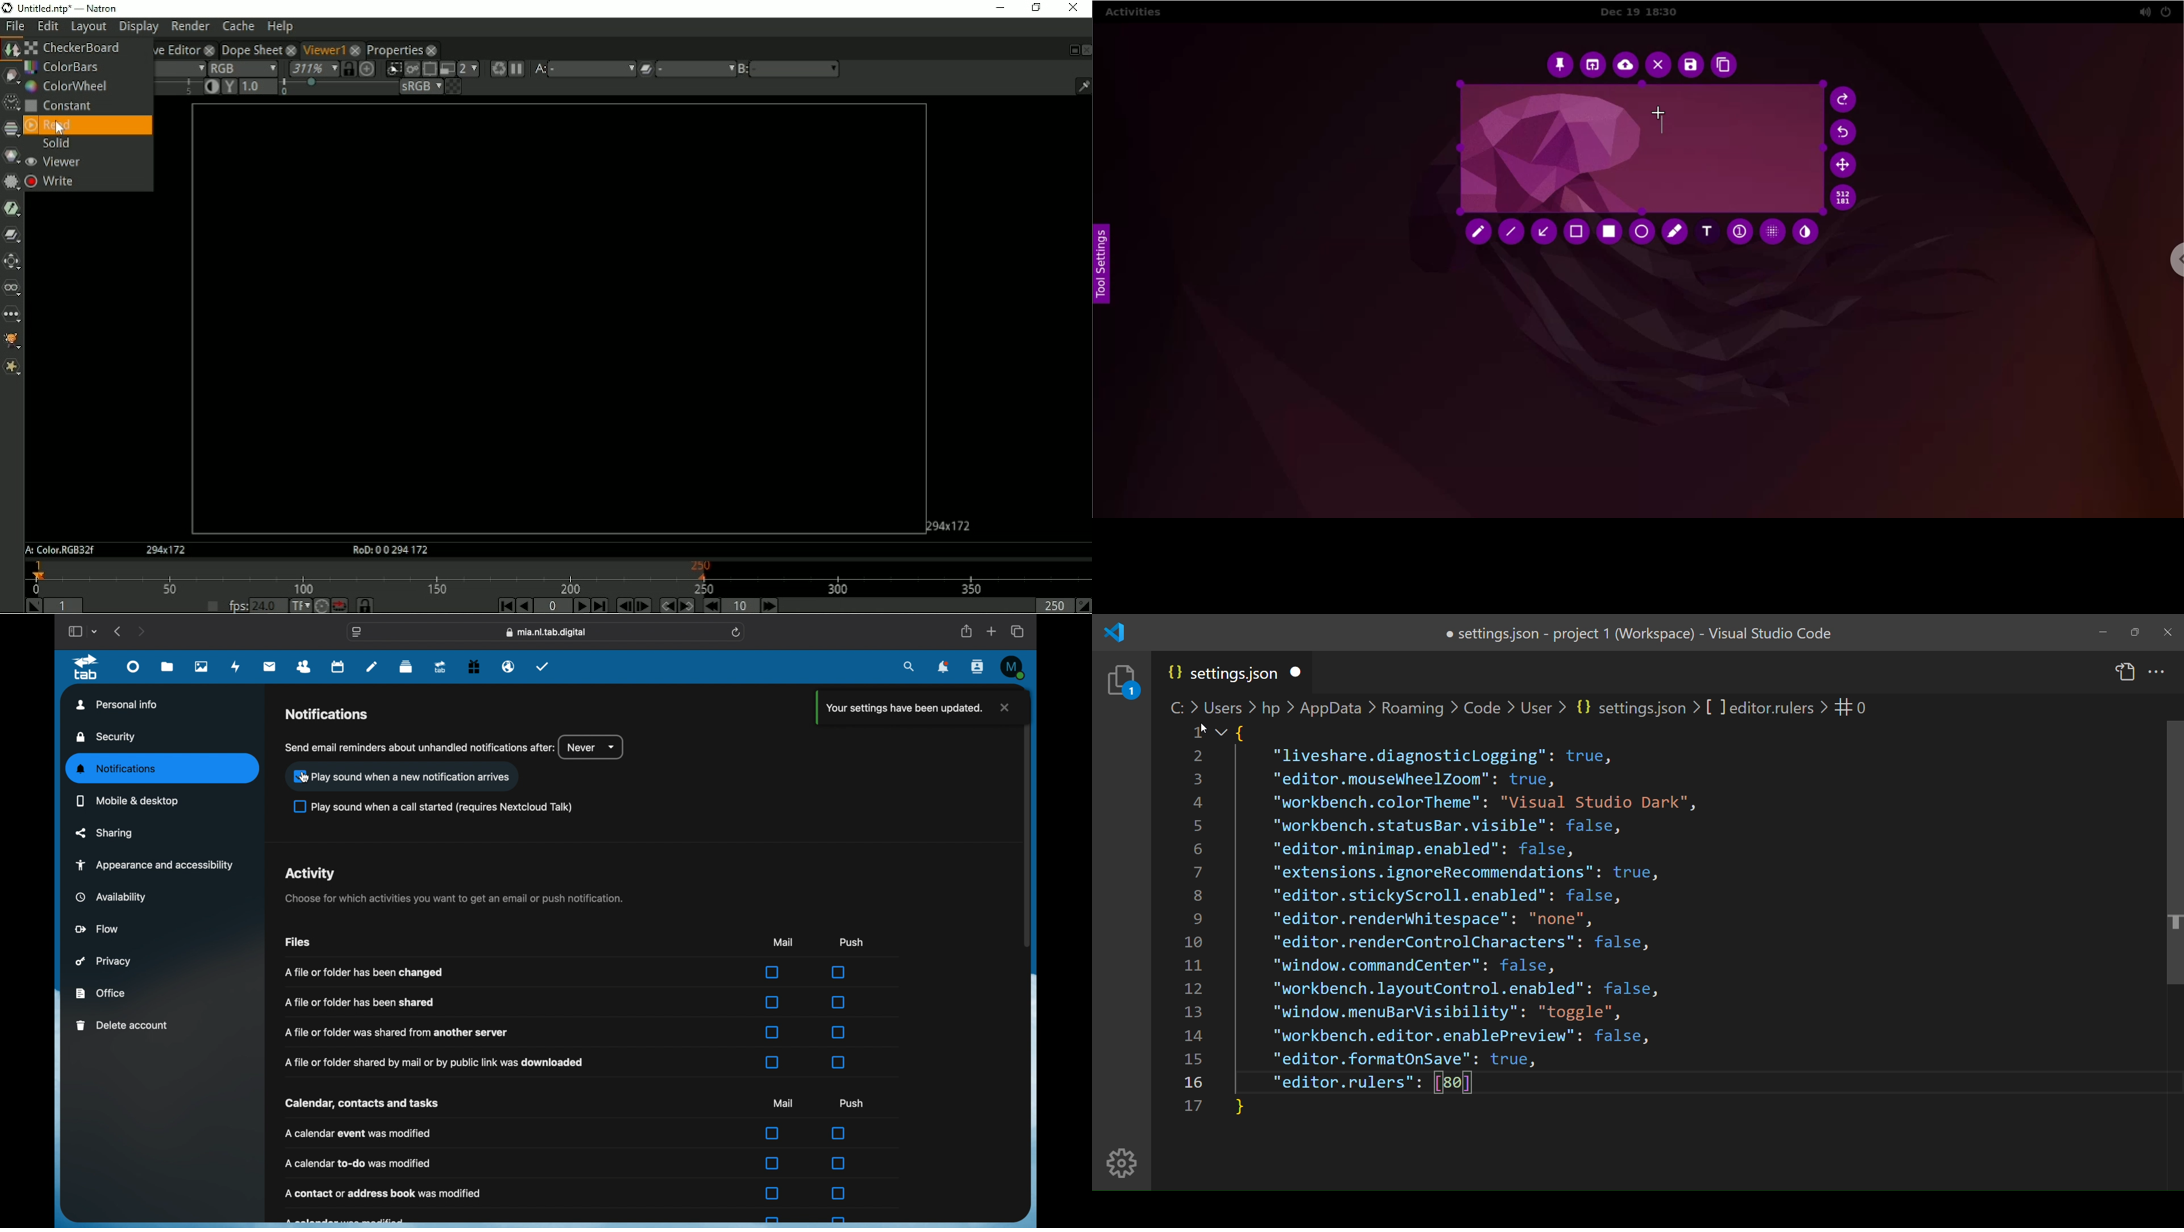 The height and width of the screenshot is (1232, 2184). Describe the element at coordinates (2104, 632) in the screenshot. I see `minimize` at that location.